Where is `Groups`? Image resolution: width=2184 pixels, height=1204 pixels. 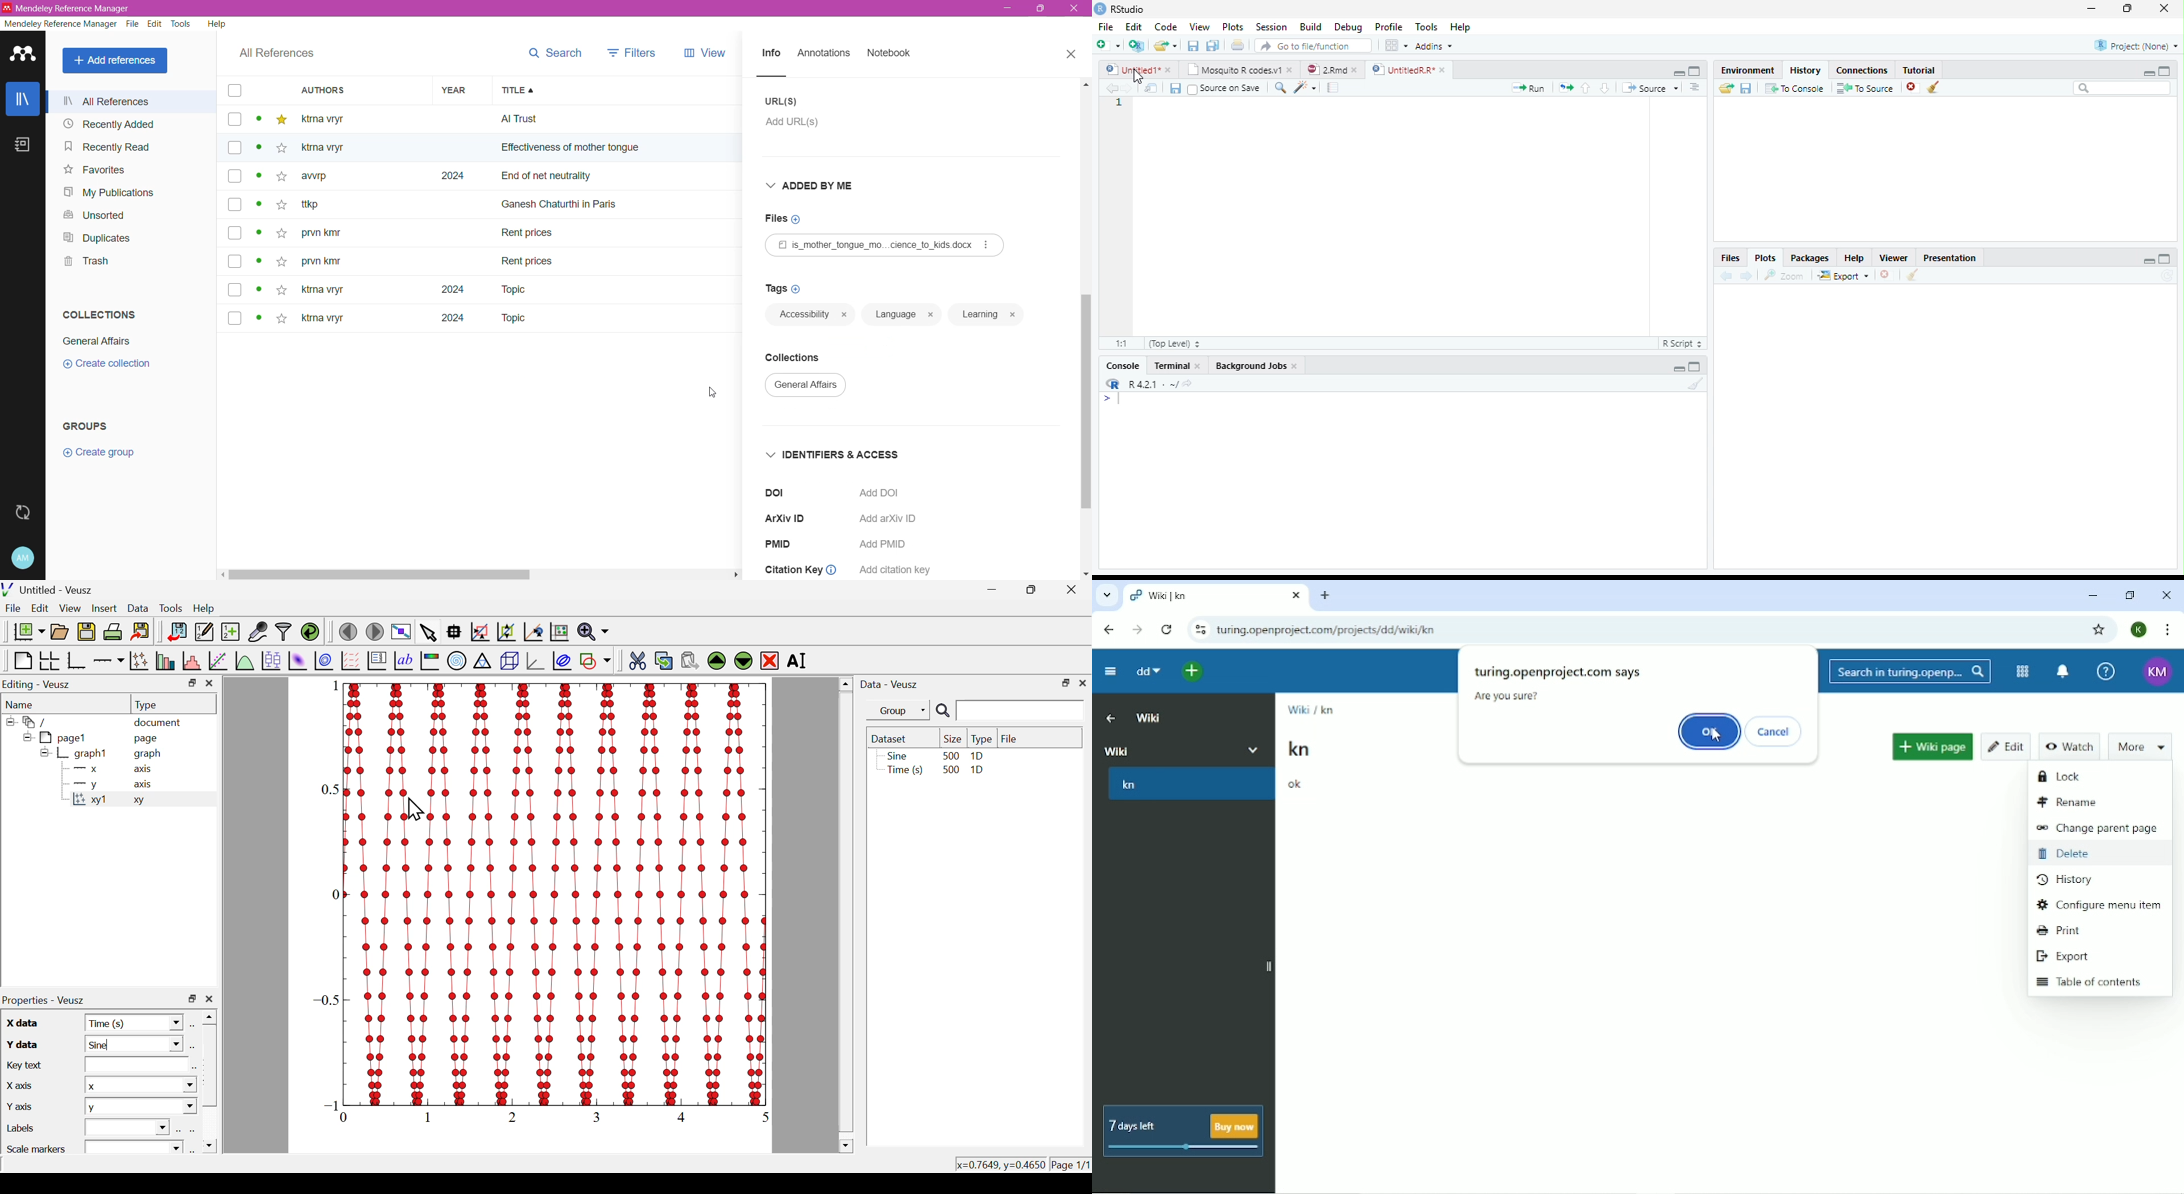 Groups is located at coordinates (88, 427).